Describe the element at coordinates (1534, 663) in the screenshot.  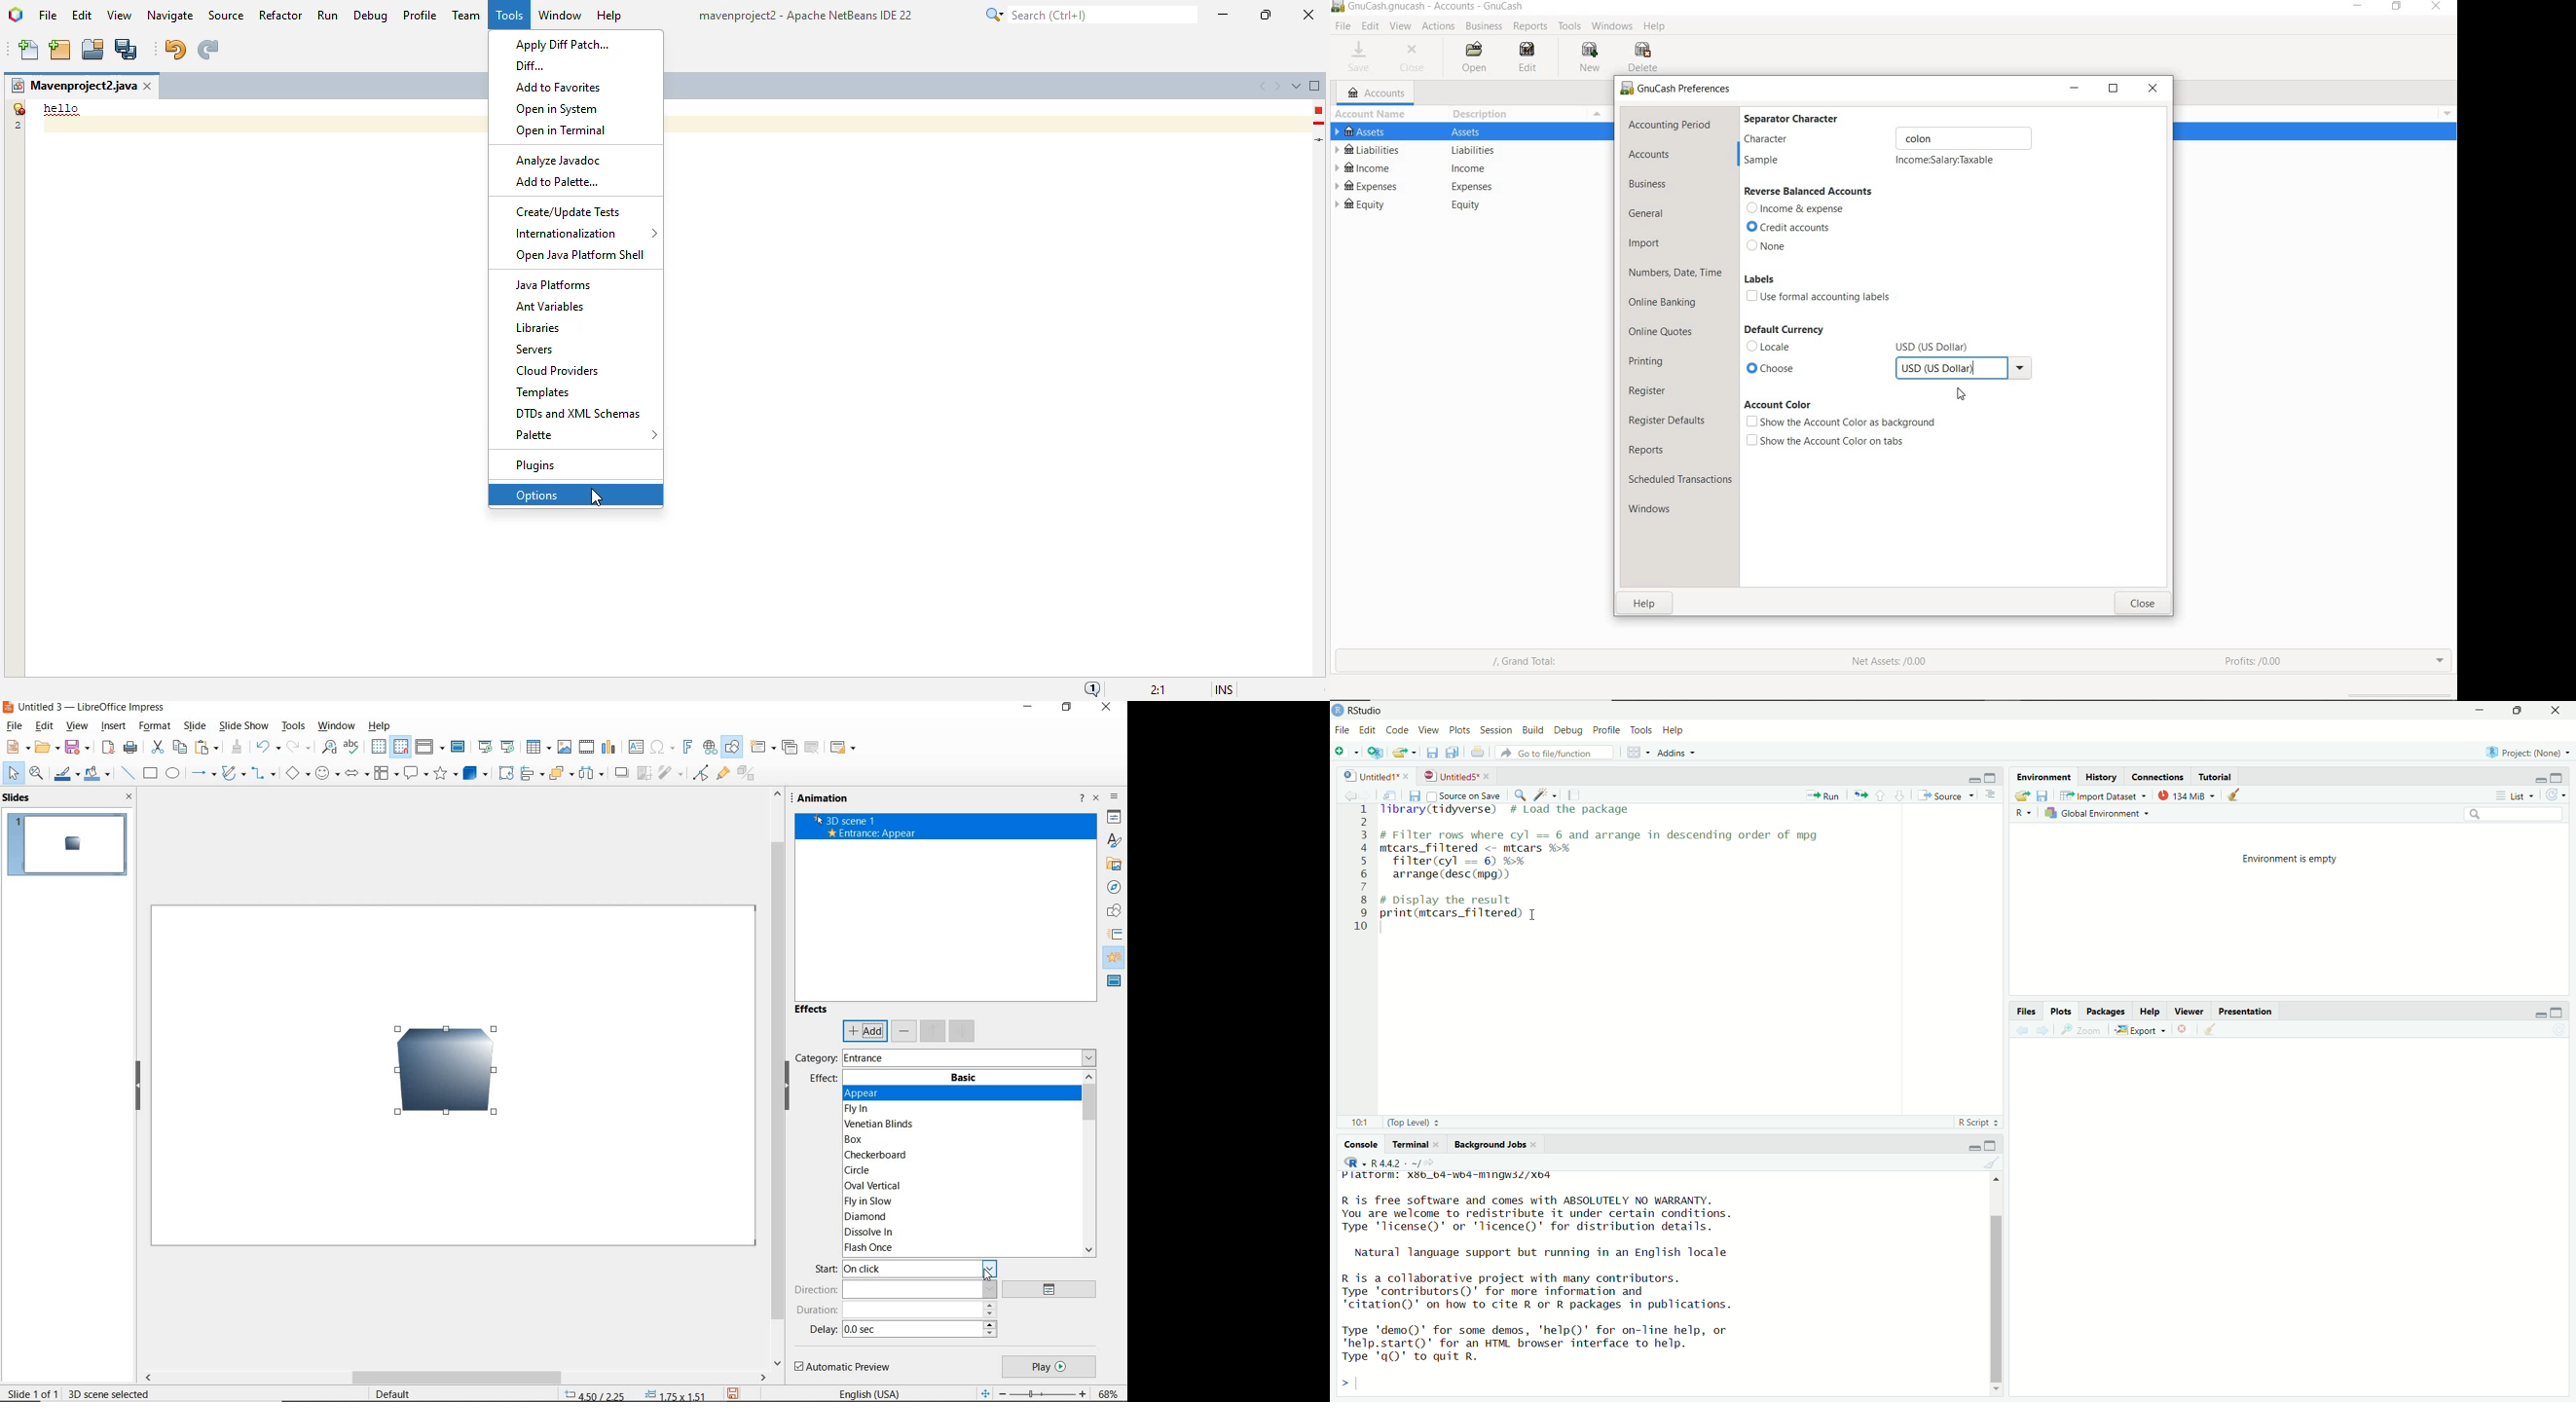
I see `grand total` at that location.